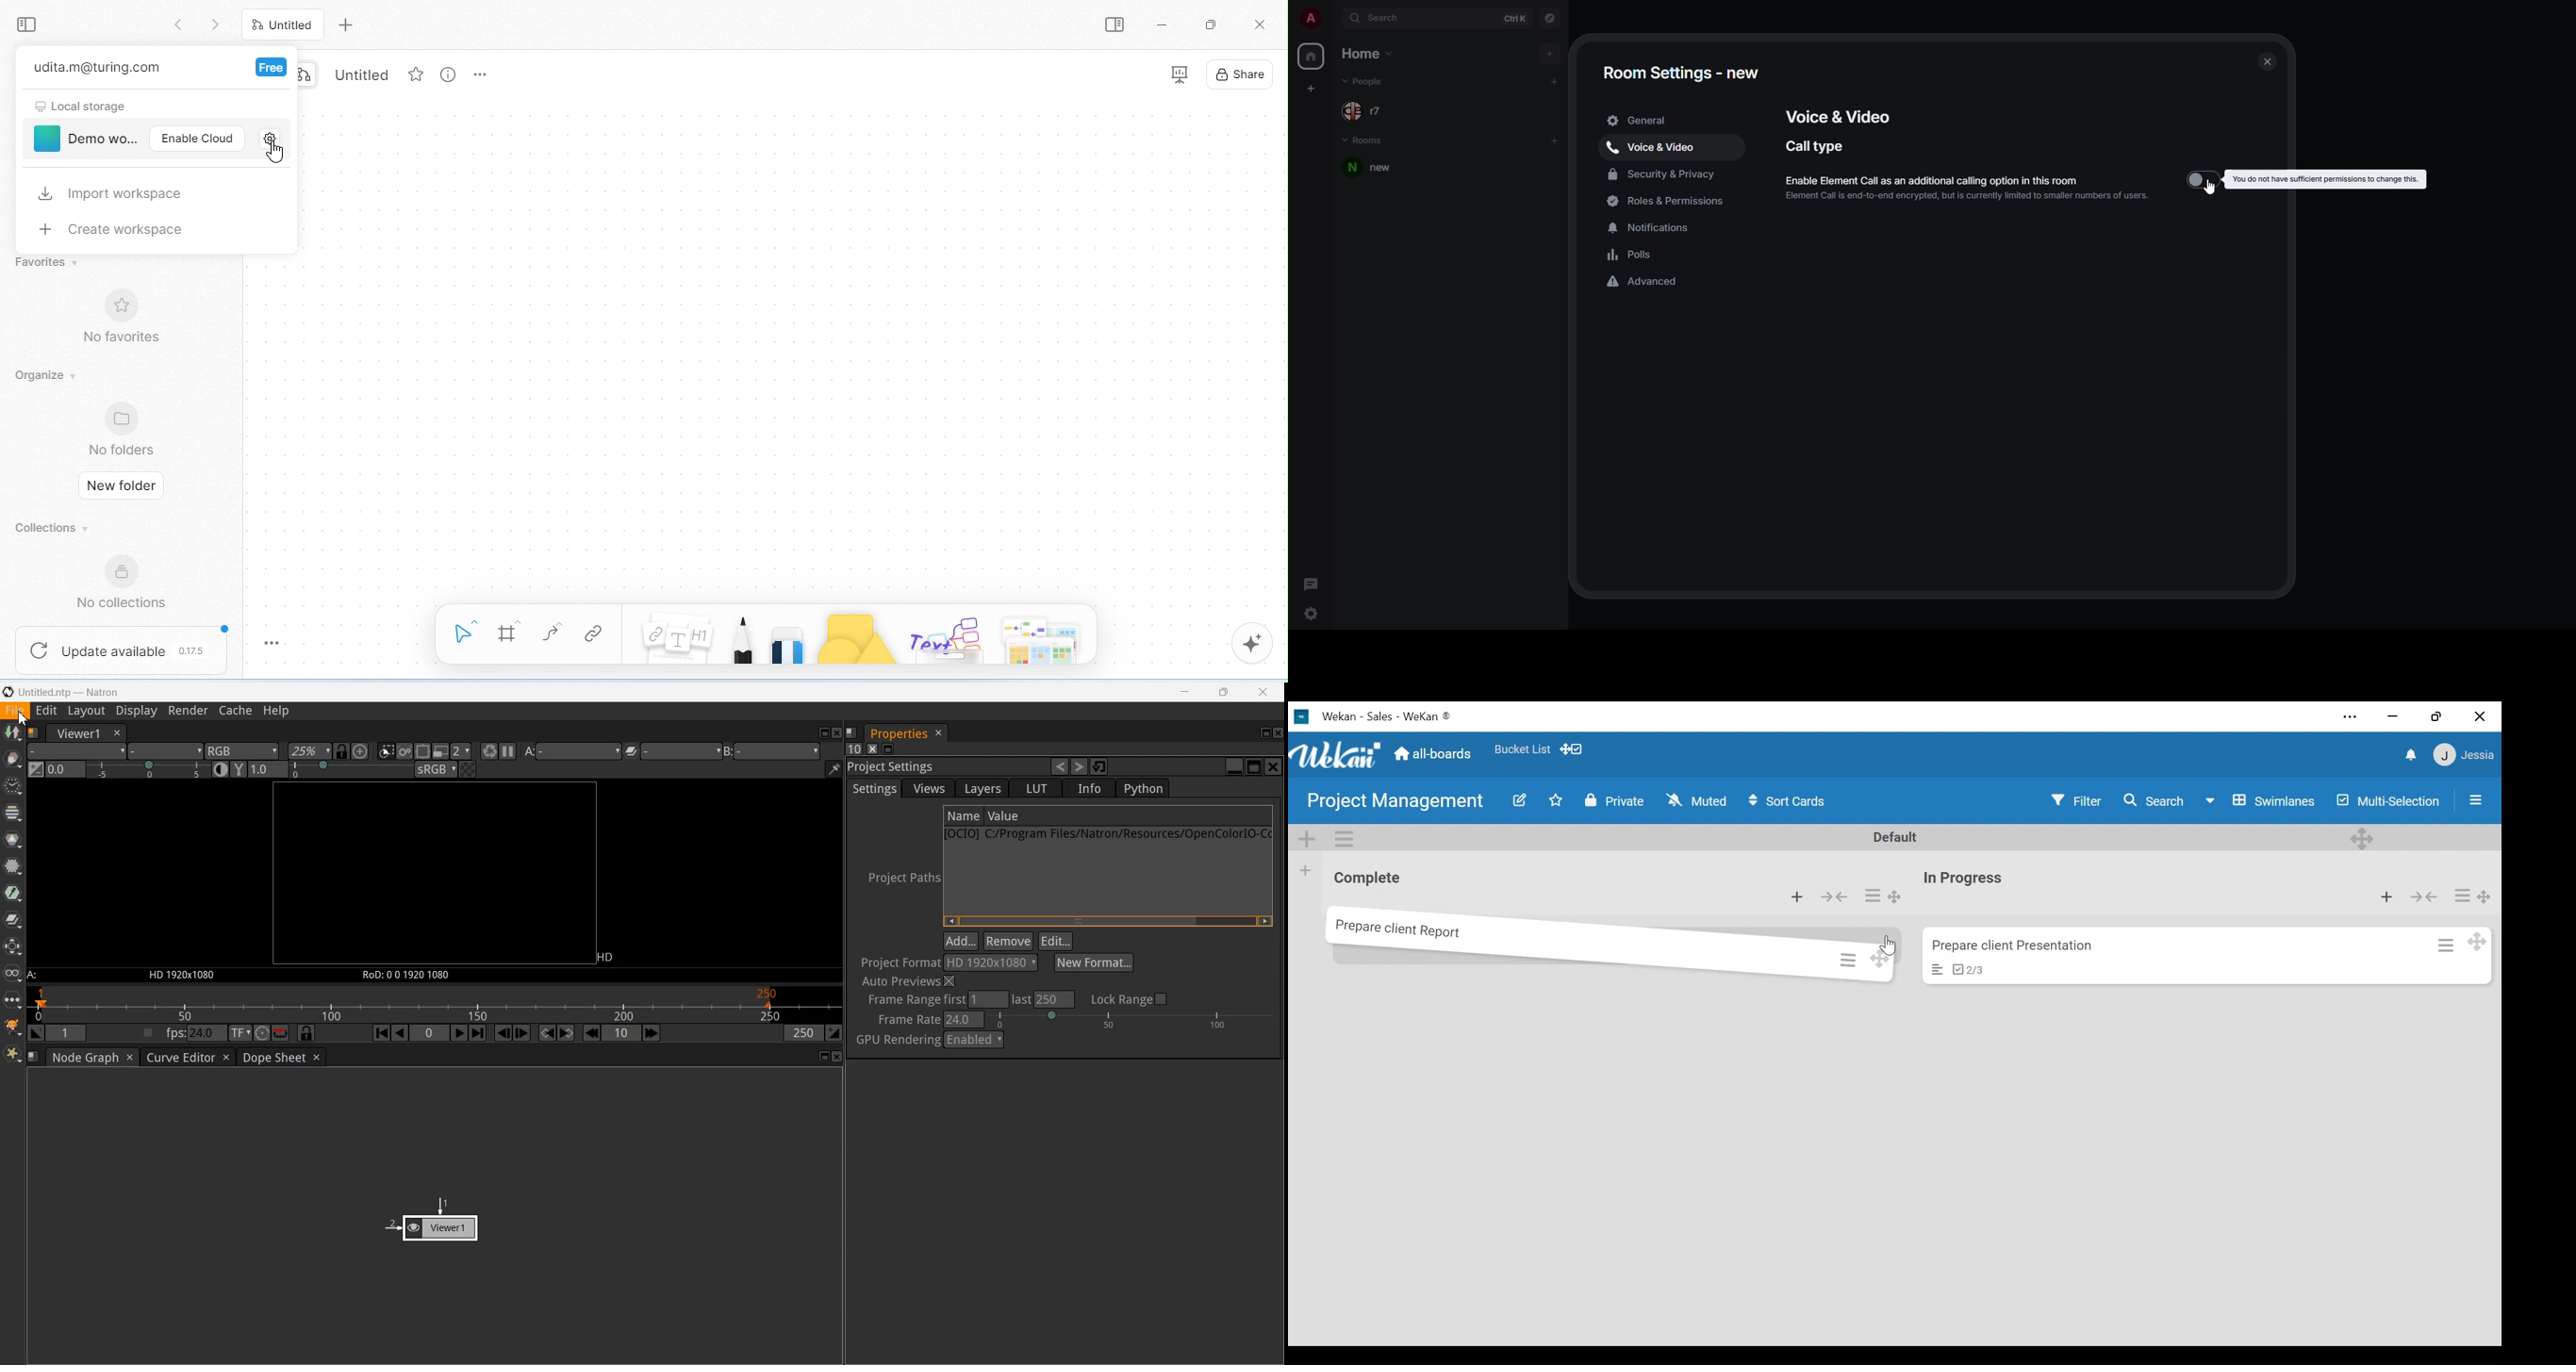  What do you see at coordinates (1521, 800) in the screenshot?
I see `Edit` at bounding box center [1521, 800].